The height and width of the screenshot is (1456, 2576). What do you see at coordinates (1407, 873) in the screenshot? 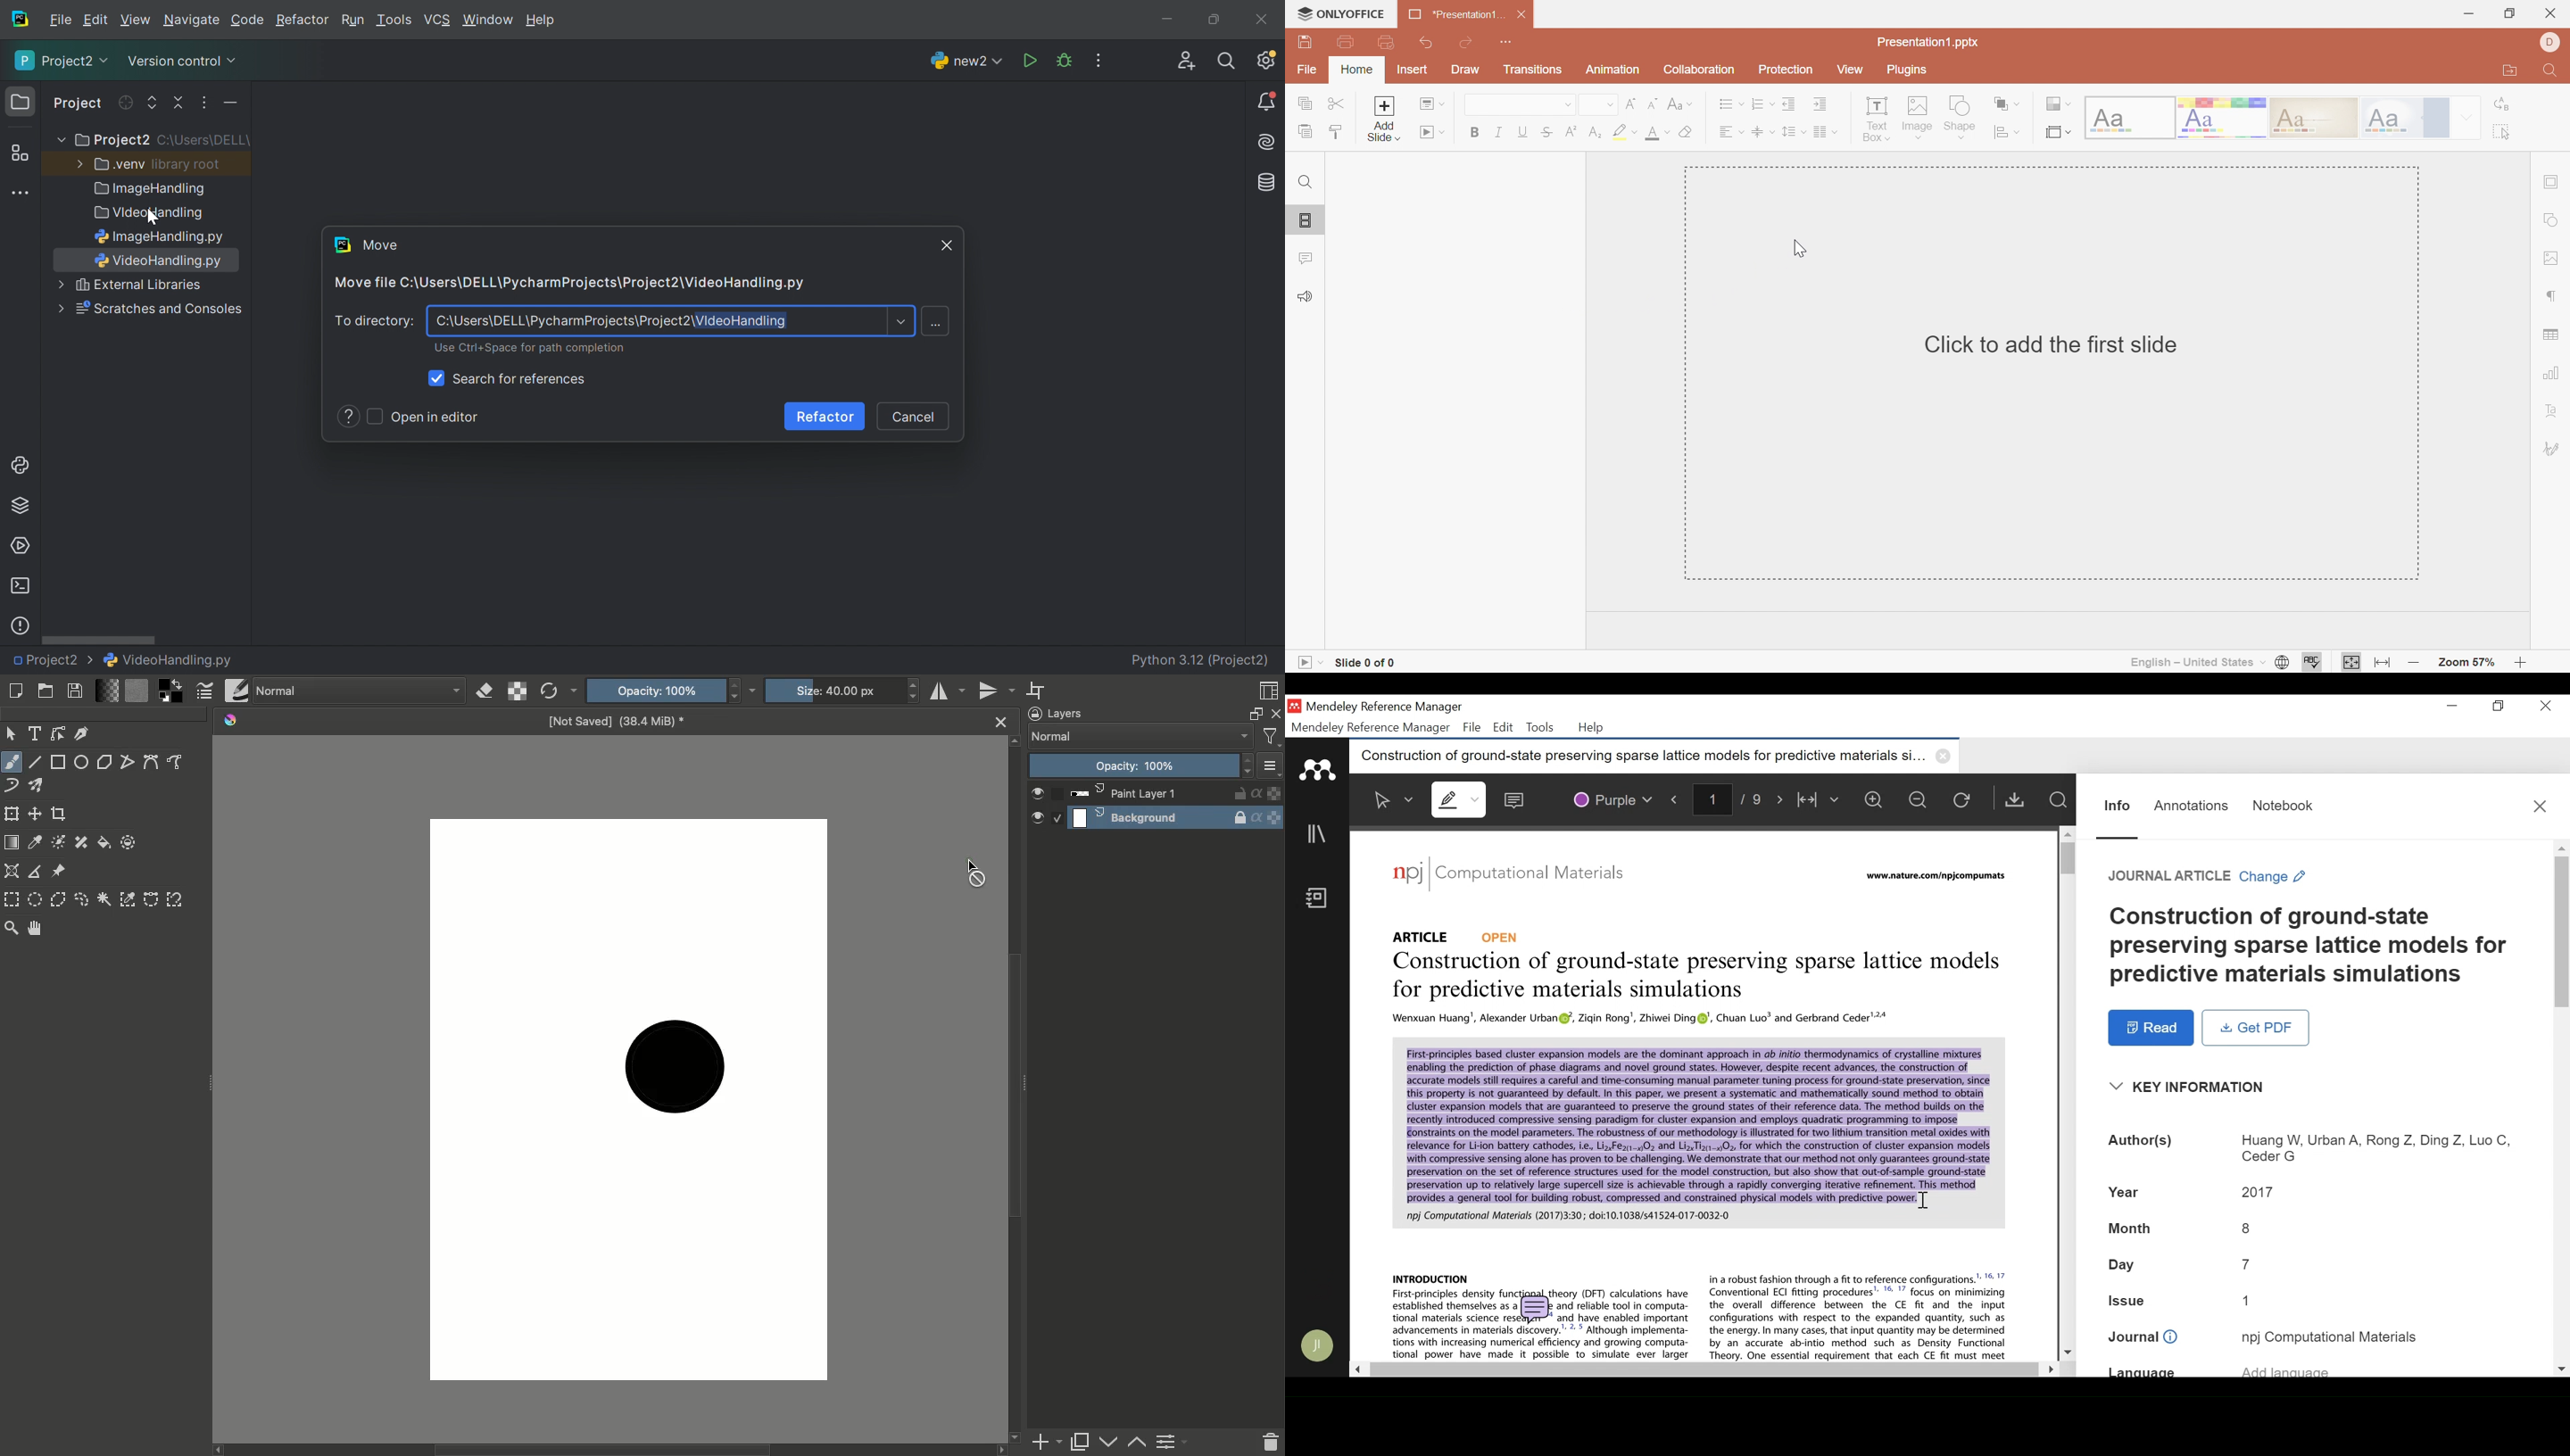
I see `logo` at bounding box center [1407, 873].